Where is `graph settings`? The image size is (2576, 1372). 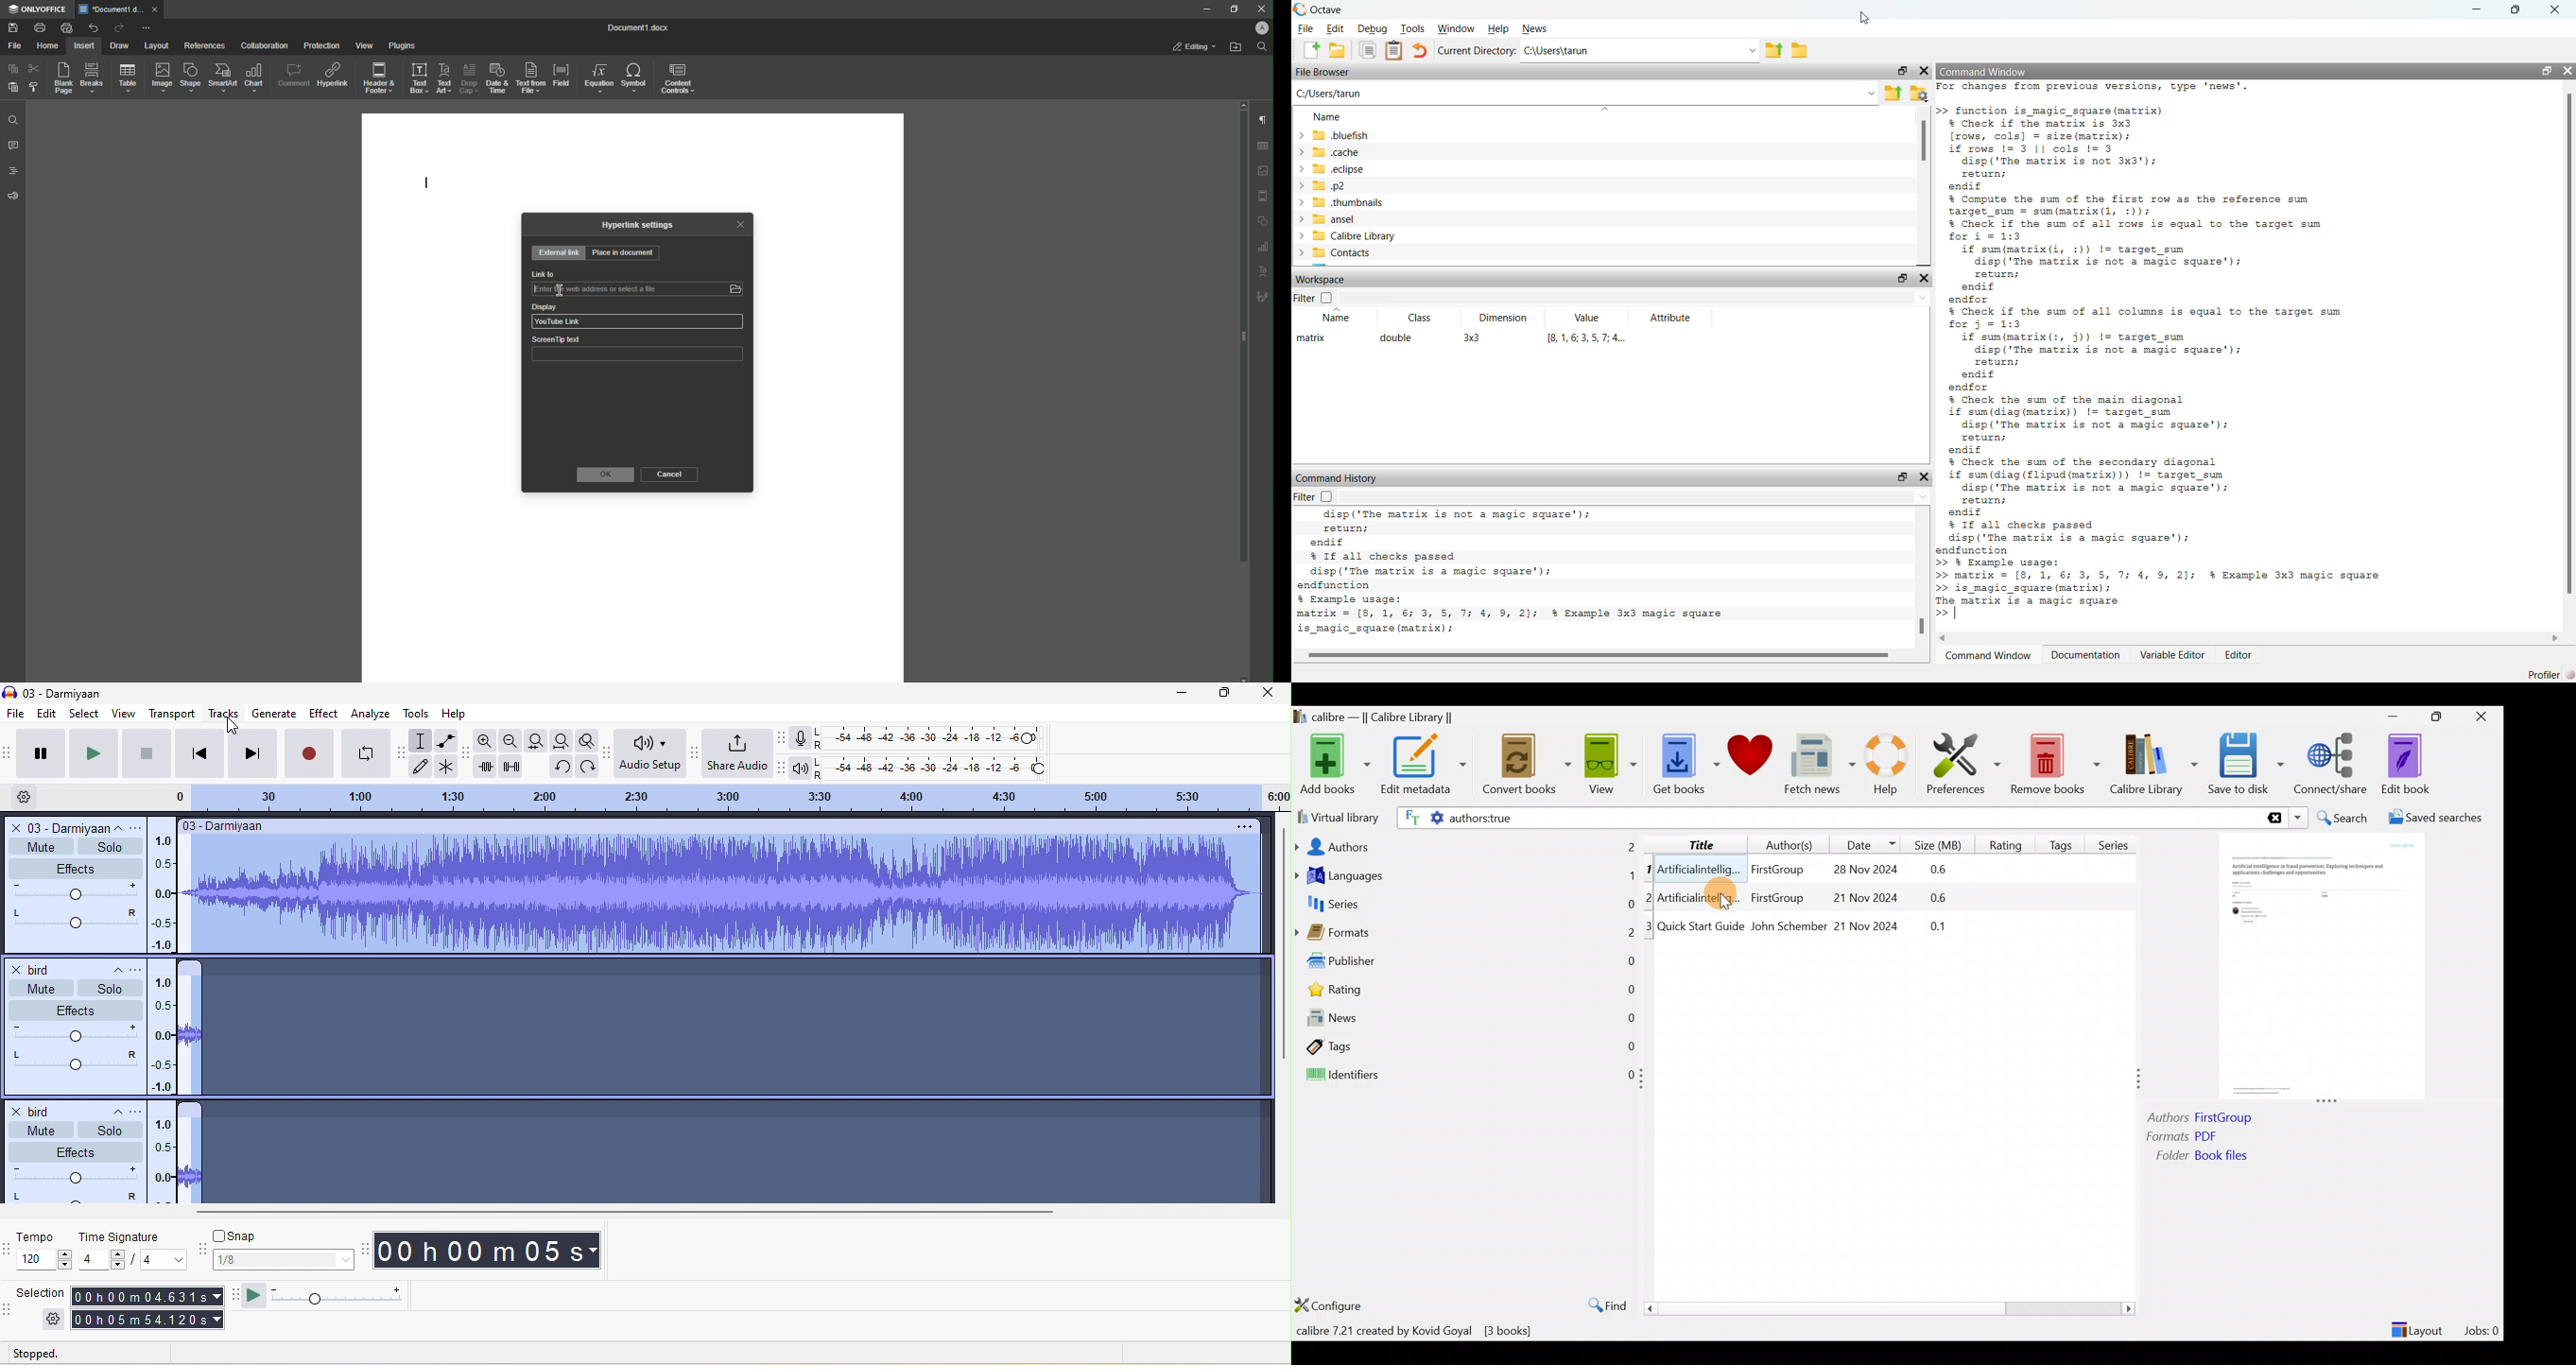
graph settings is located at coordinates (1264, 246).